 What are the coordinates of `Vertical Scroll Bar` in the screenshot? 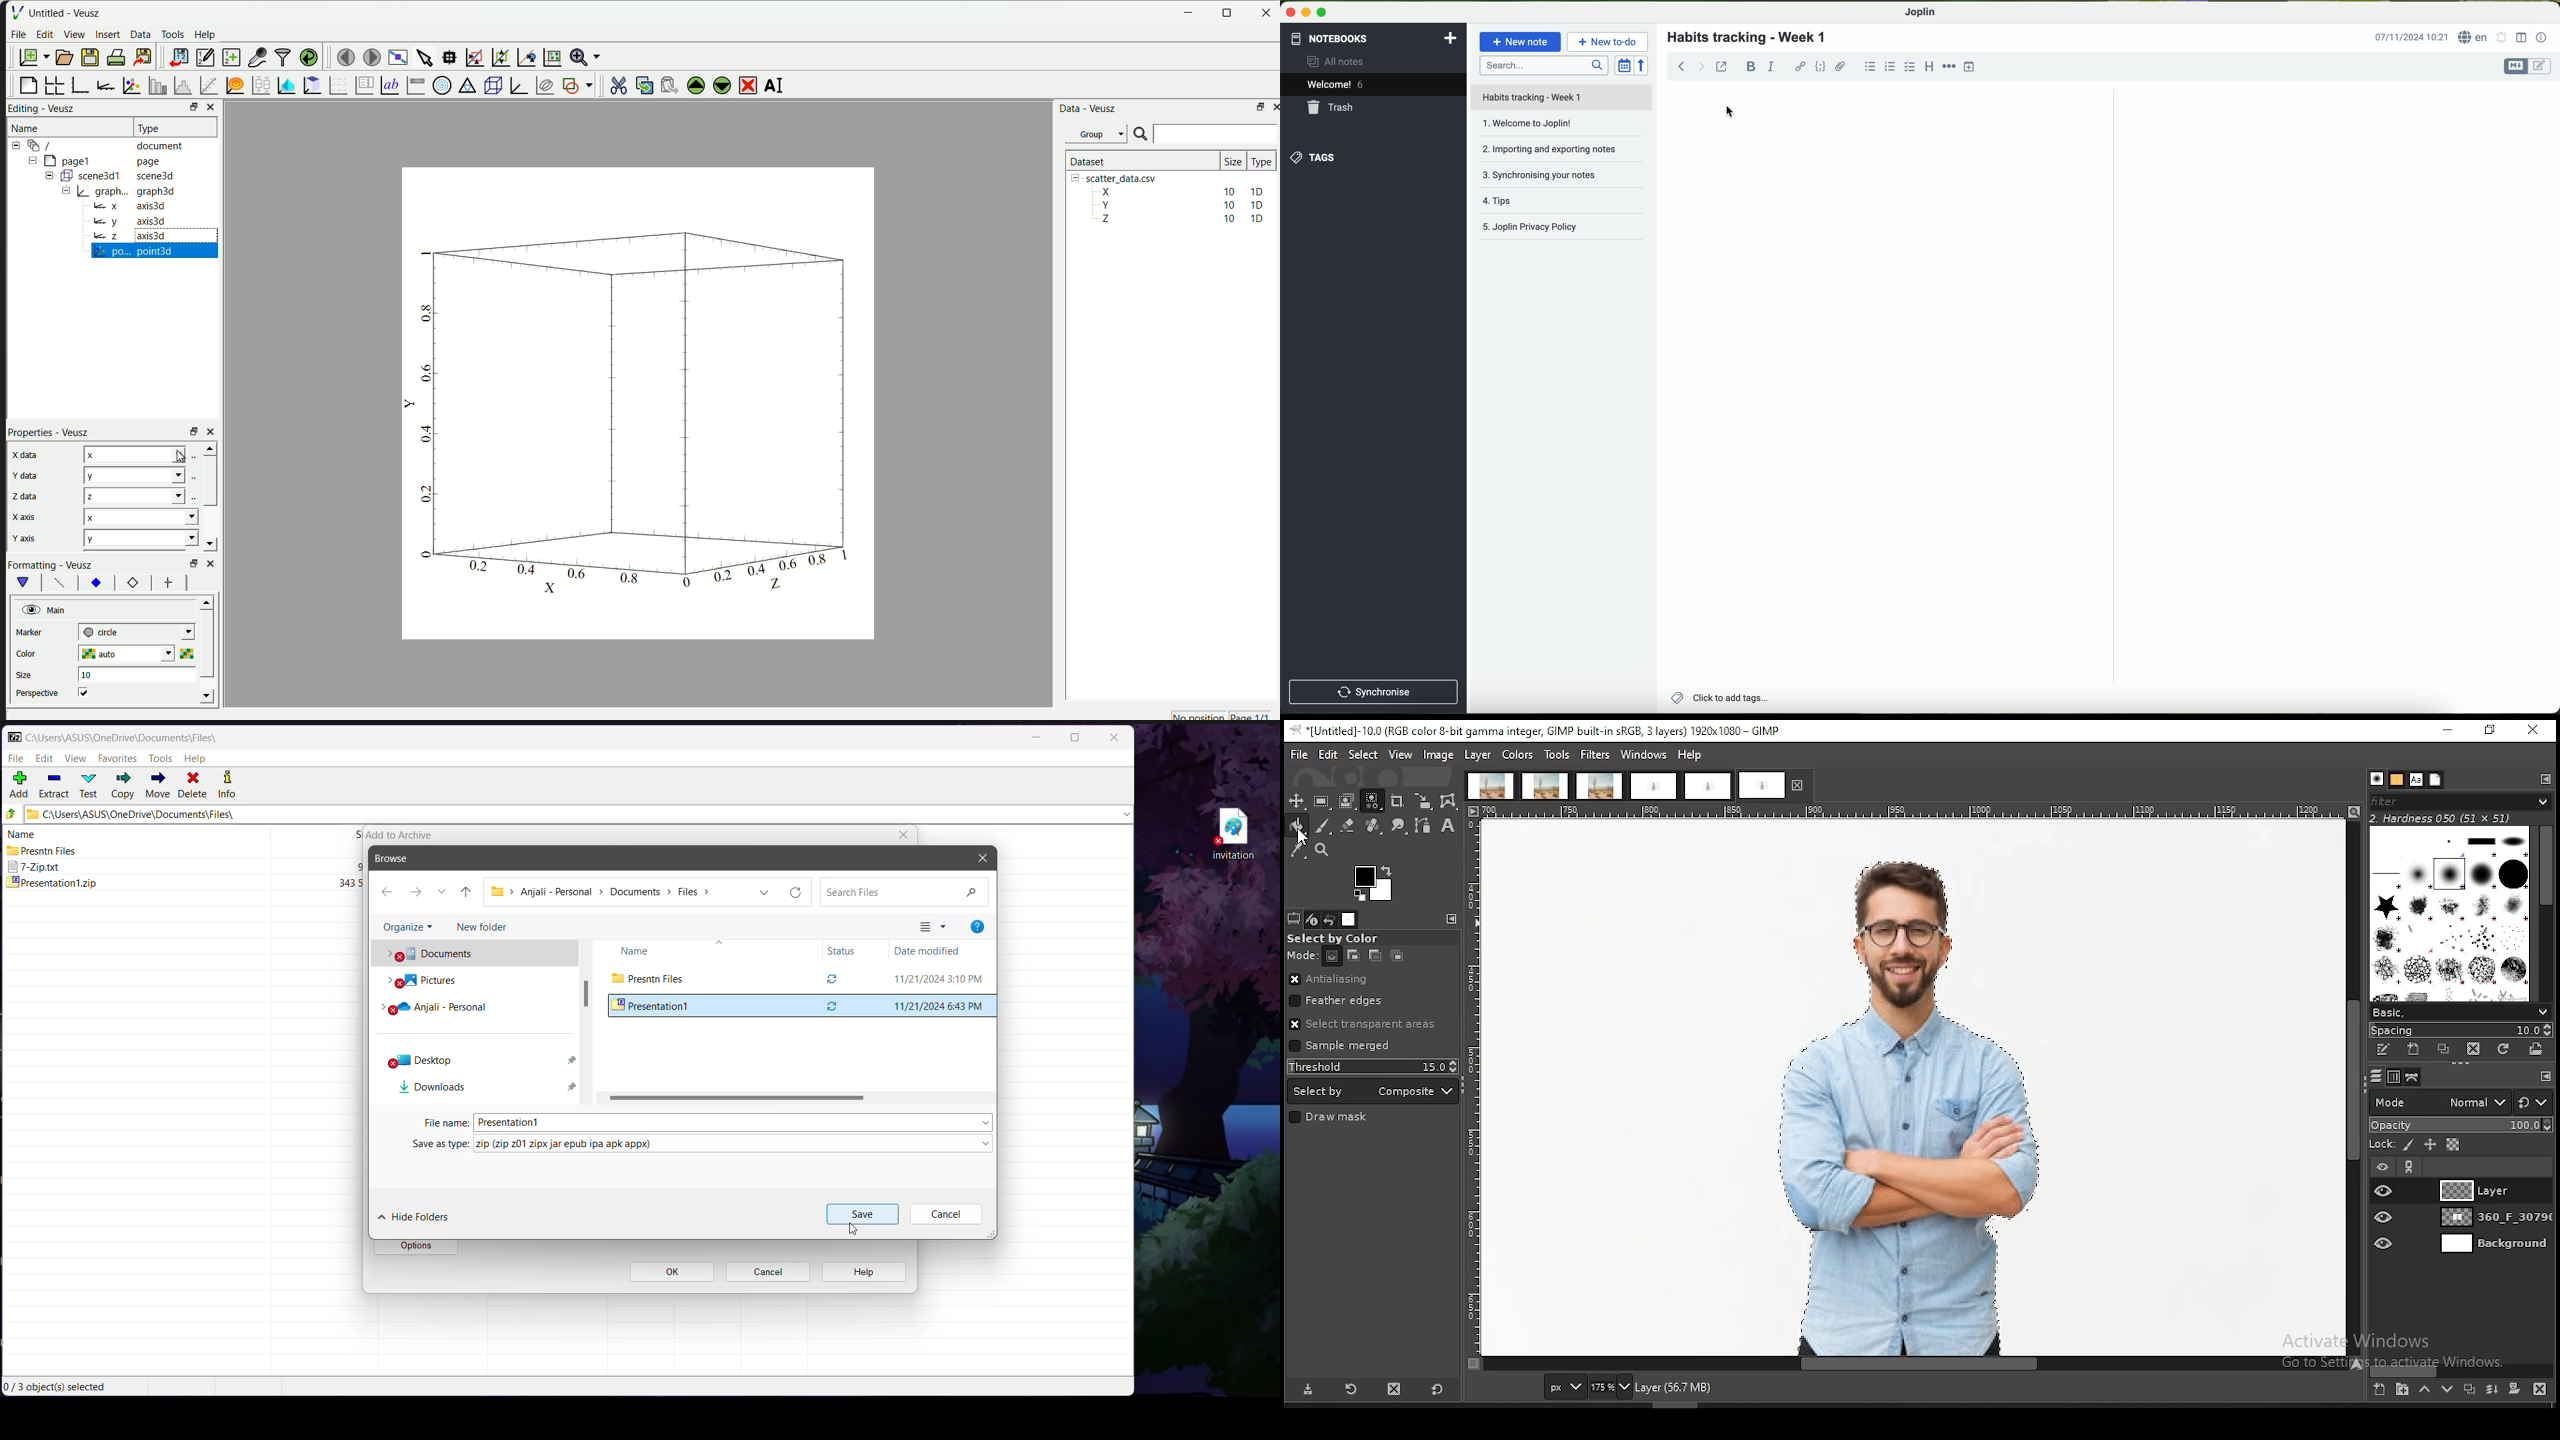 It's located at (583, 1022).